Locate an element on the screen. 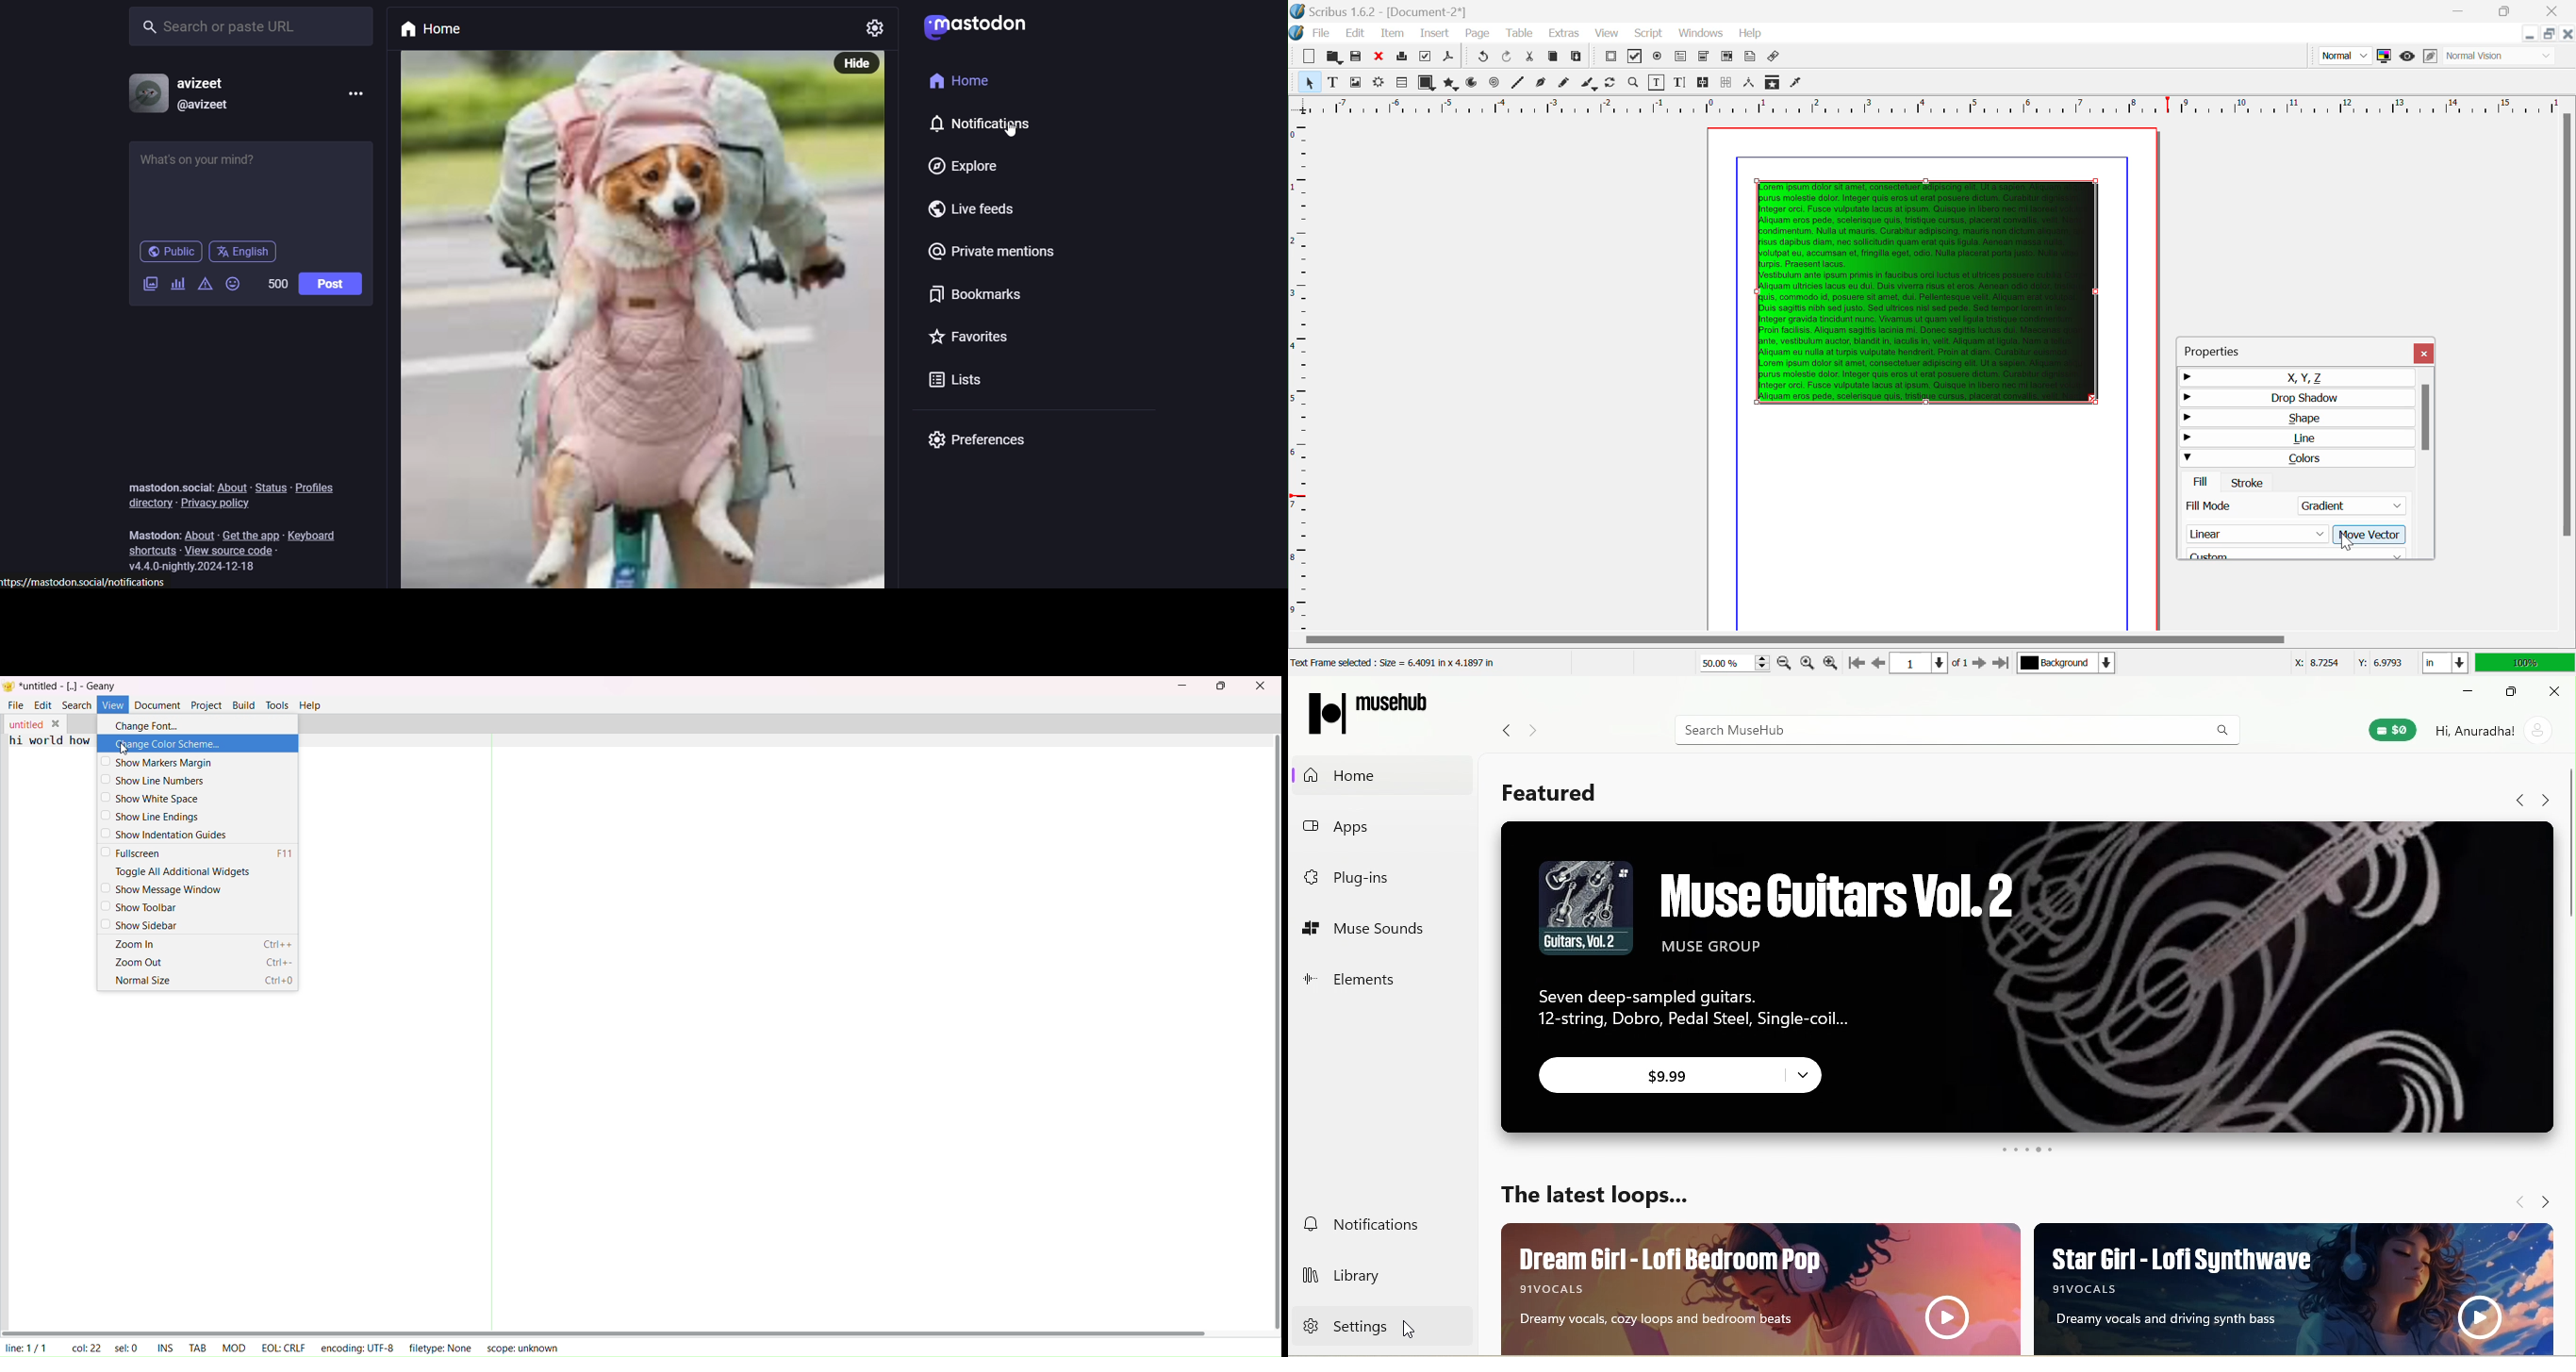 This screenshot has height=1372, width=2576. Edit Contents of Frame is located at coordinates (1658, 83).